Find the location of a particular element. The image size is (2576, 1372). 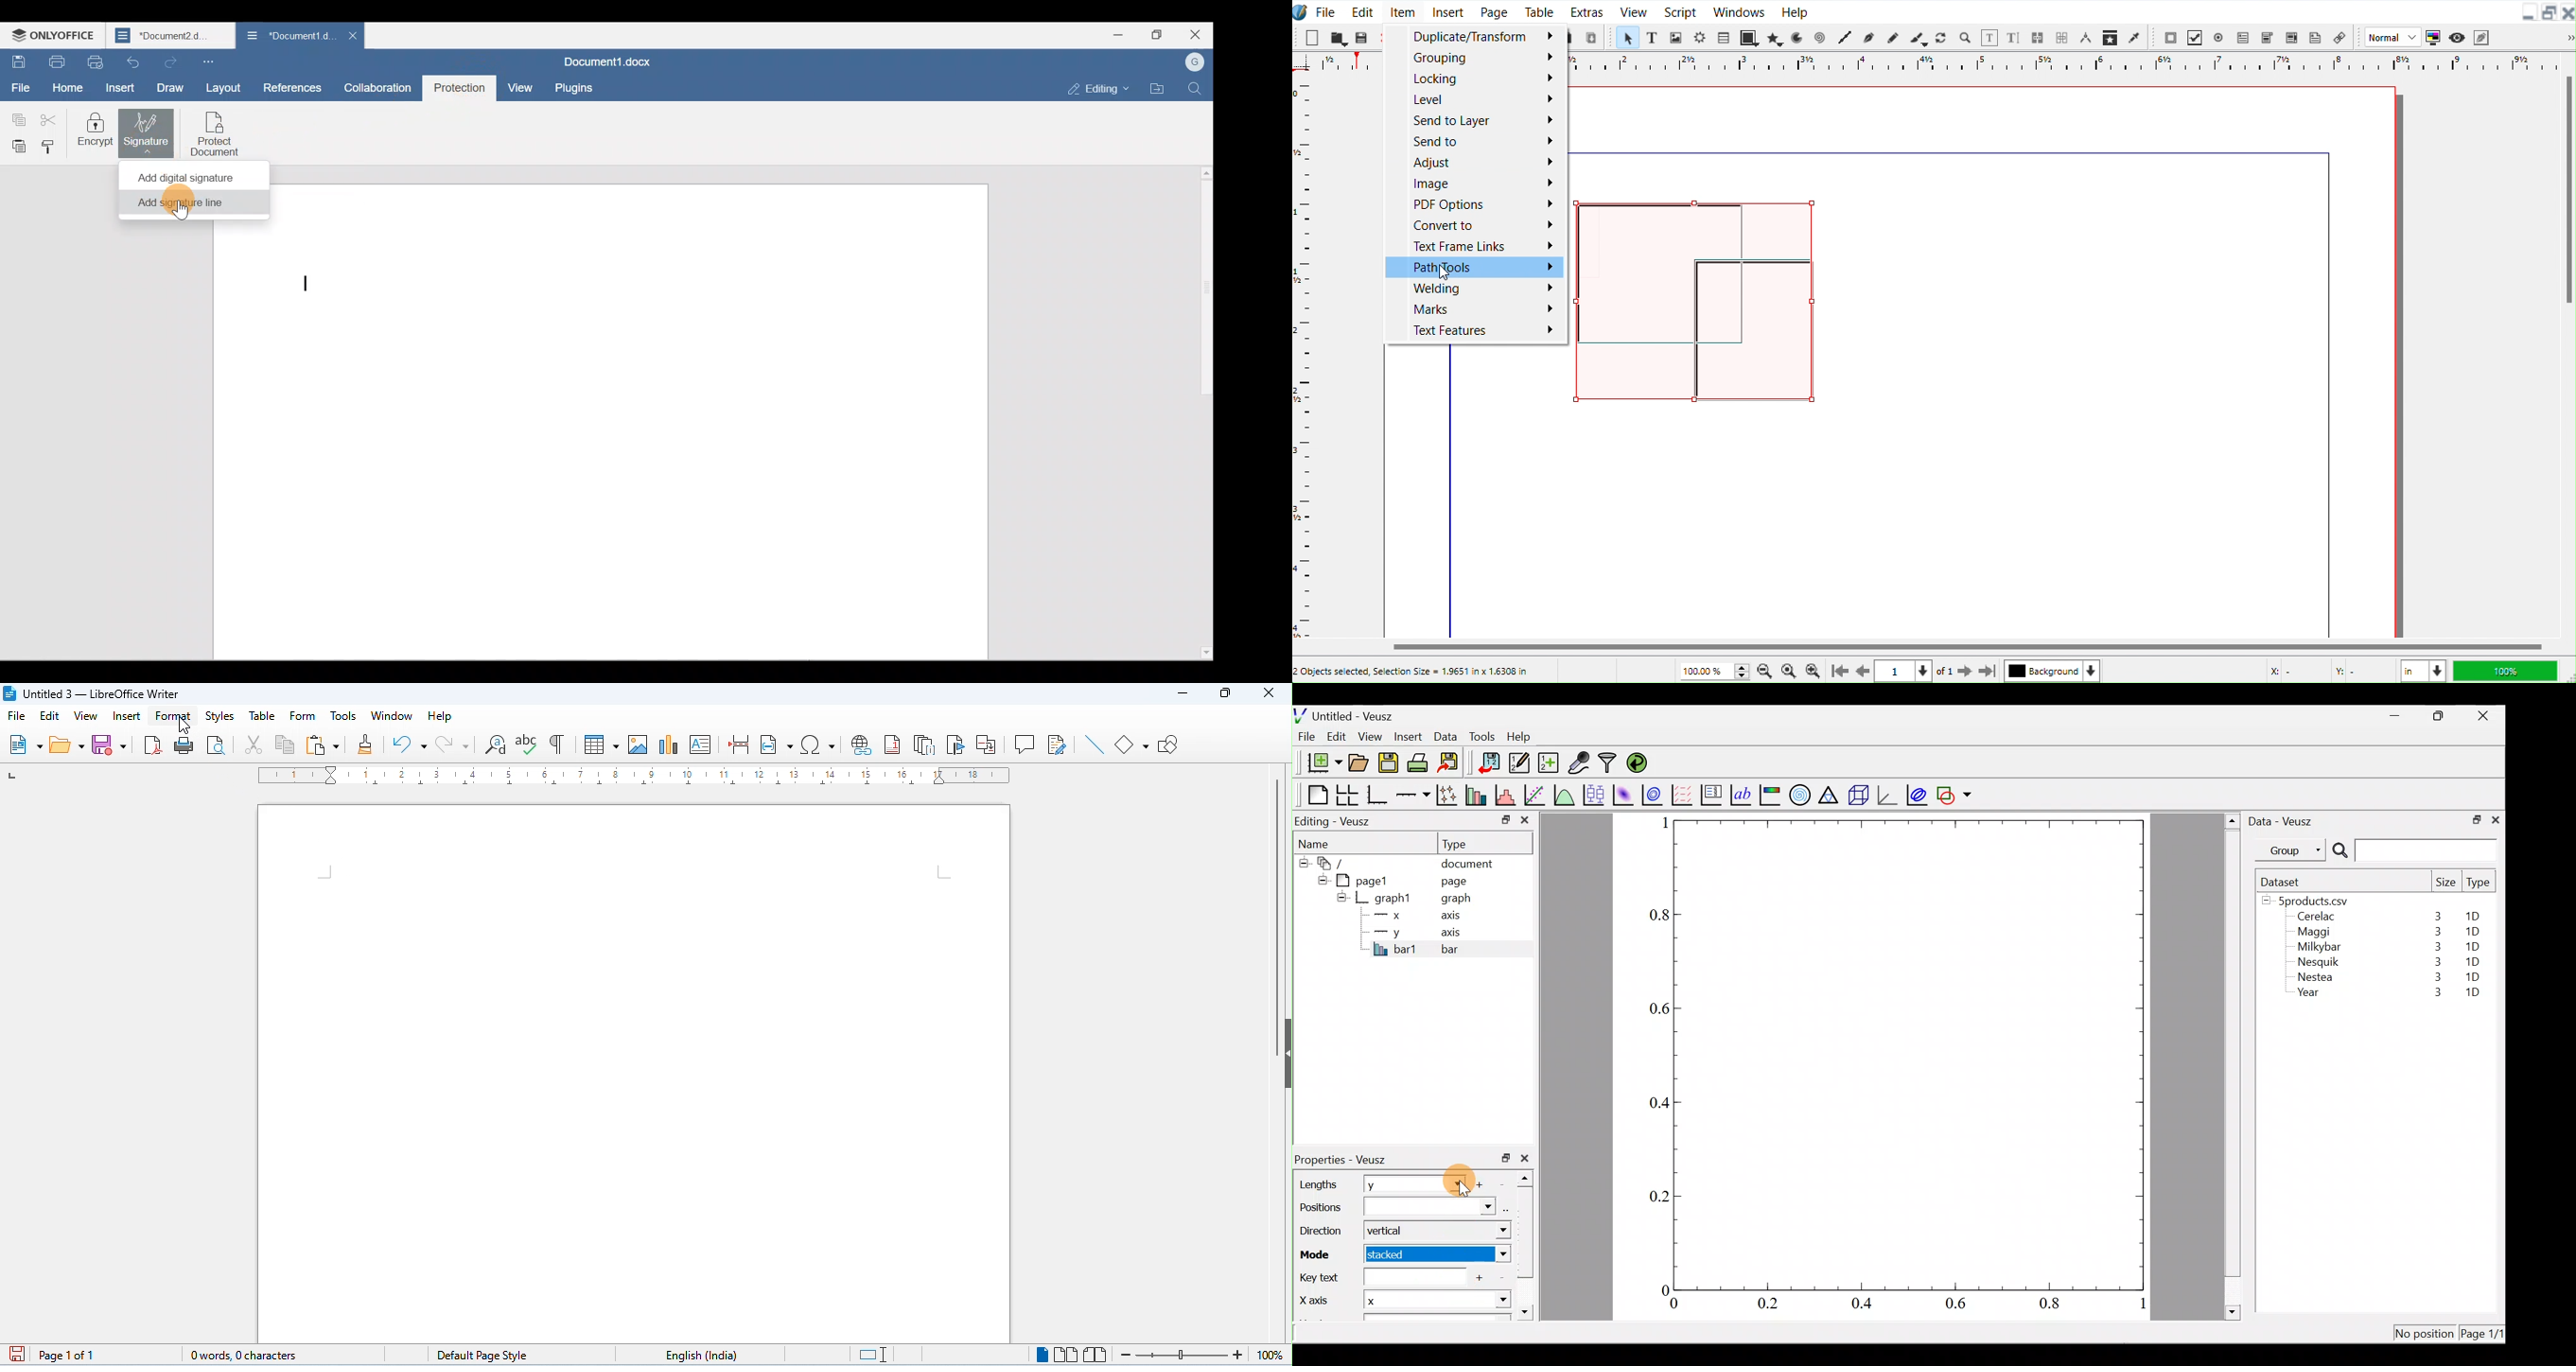

Copy is located at coordinates (16, 117).